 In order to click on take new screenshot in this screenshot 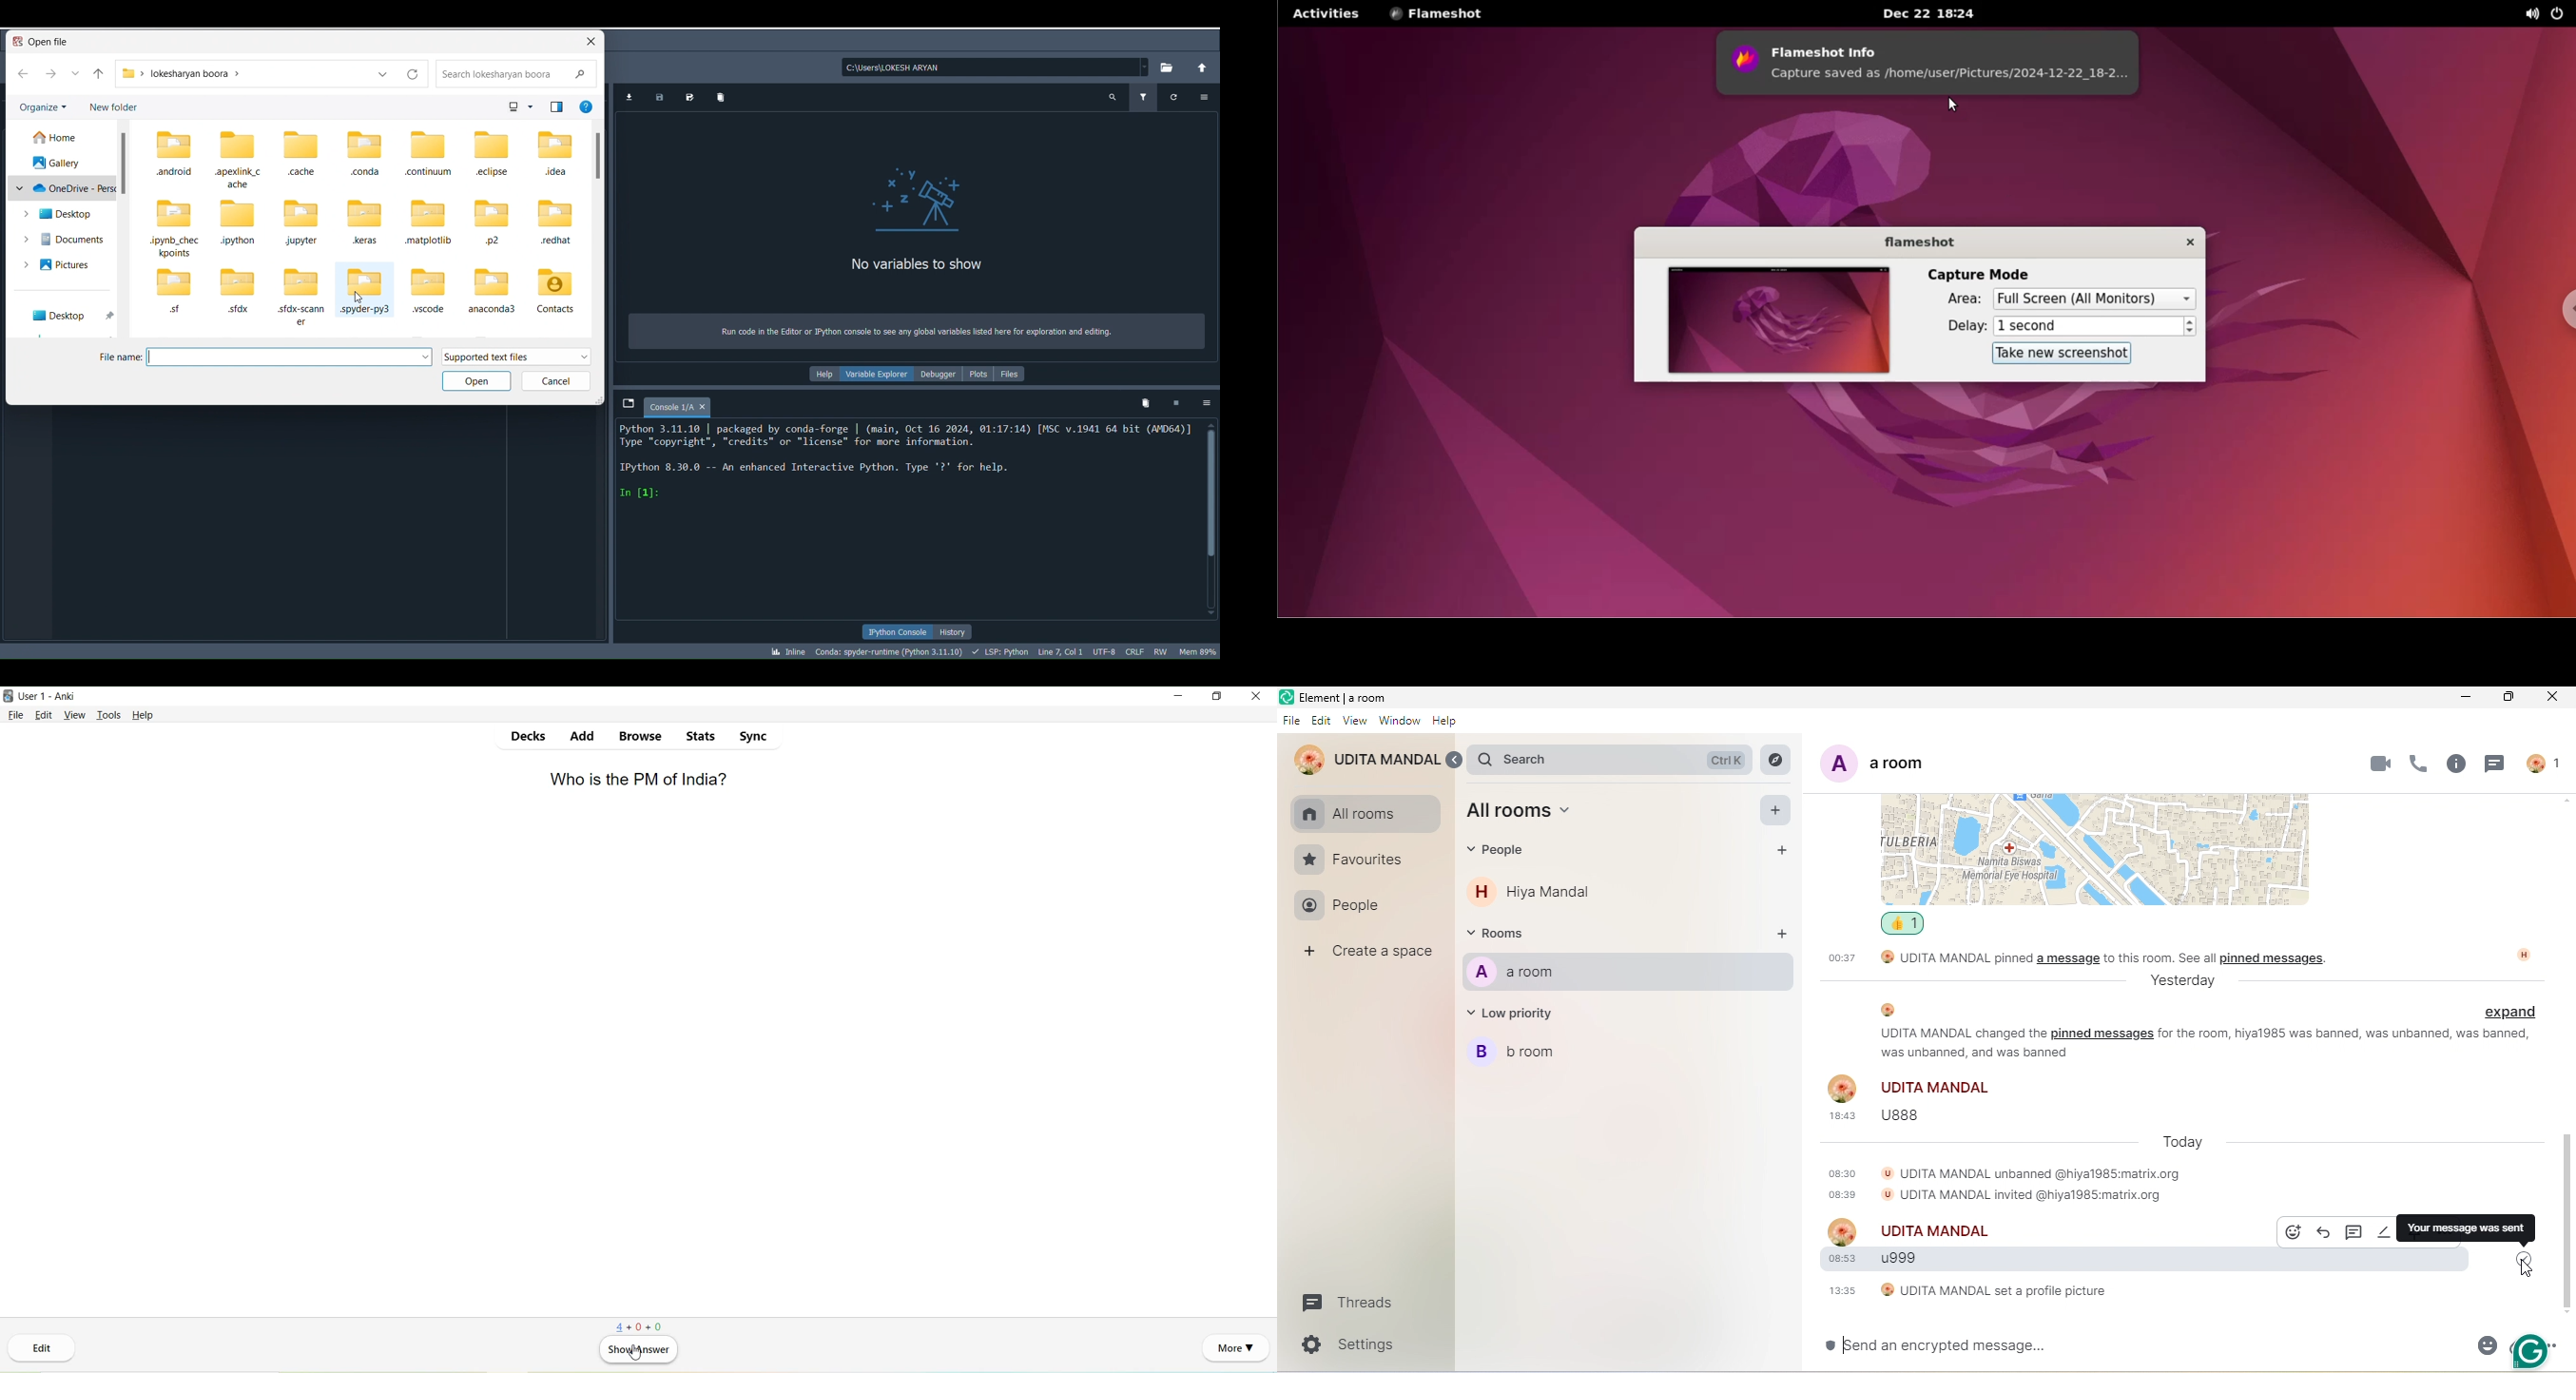, I will do `click(2059, 355)`.